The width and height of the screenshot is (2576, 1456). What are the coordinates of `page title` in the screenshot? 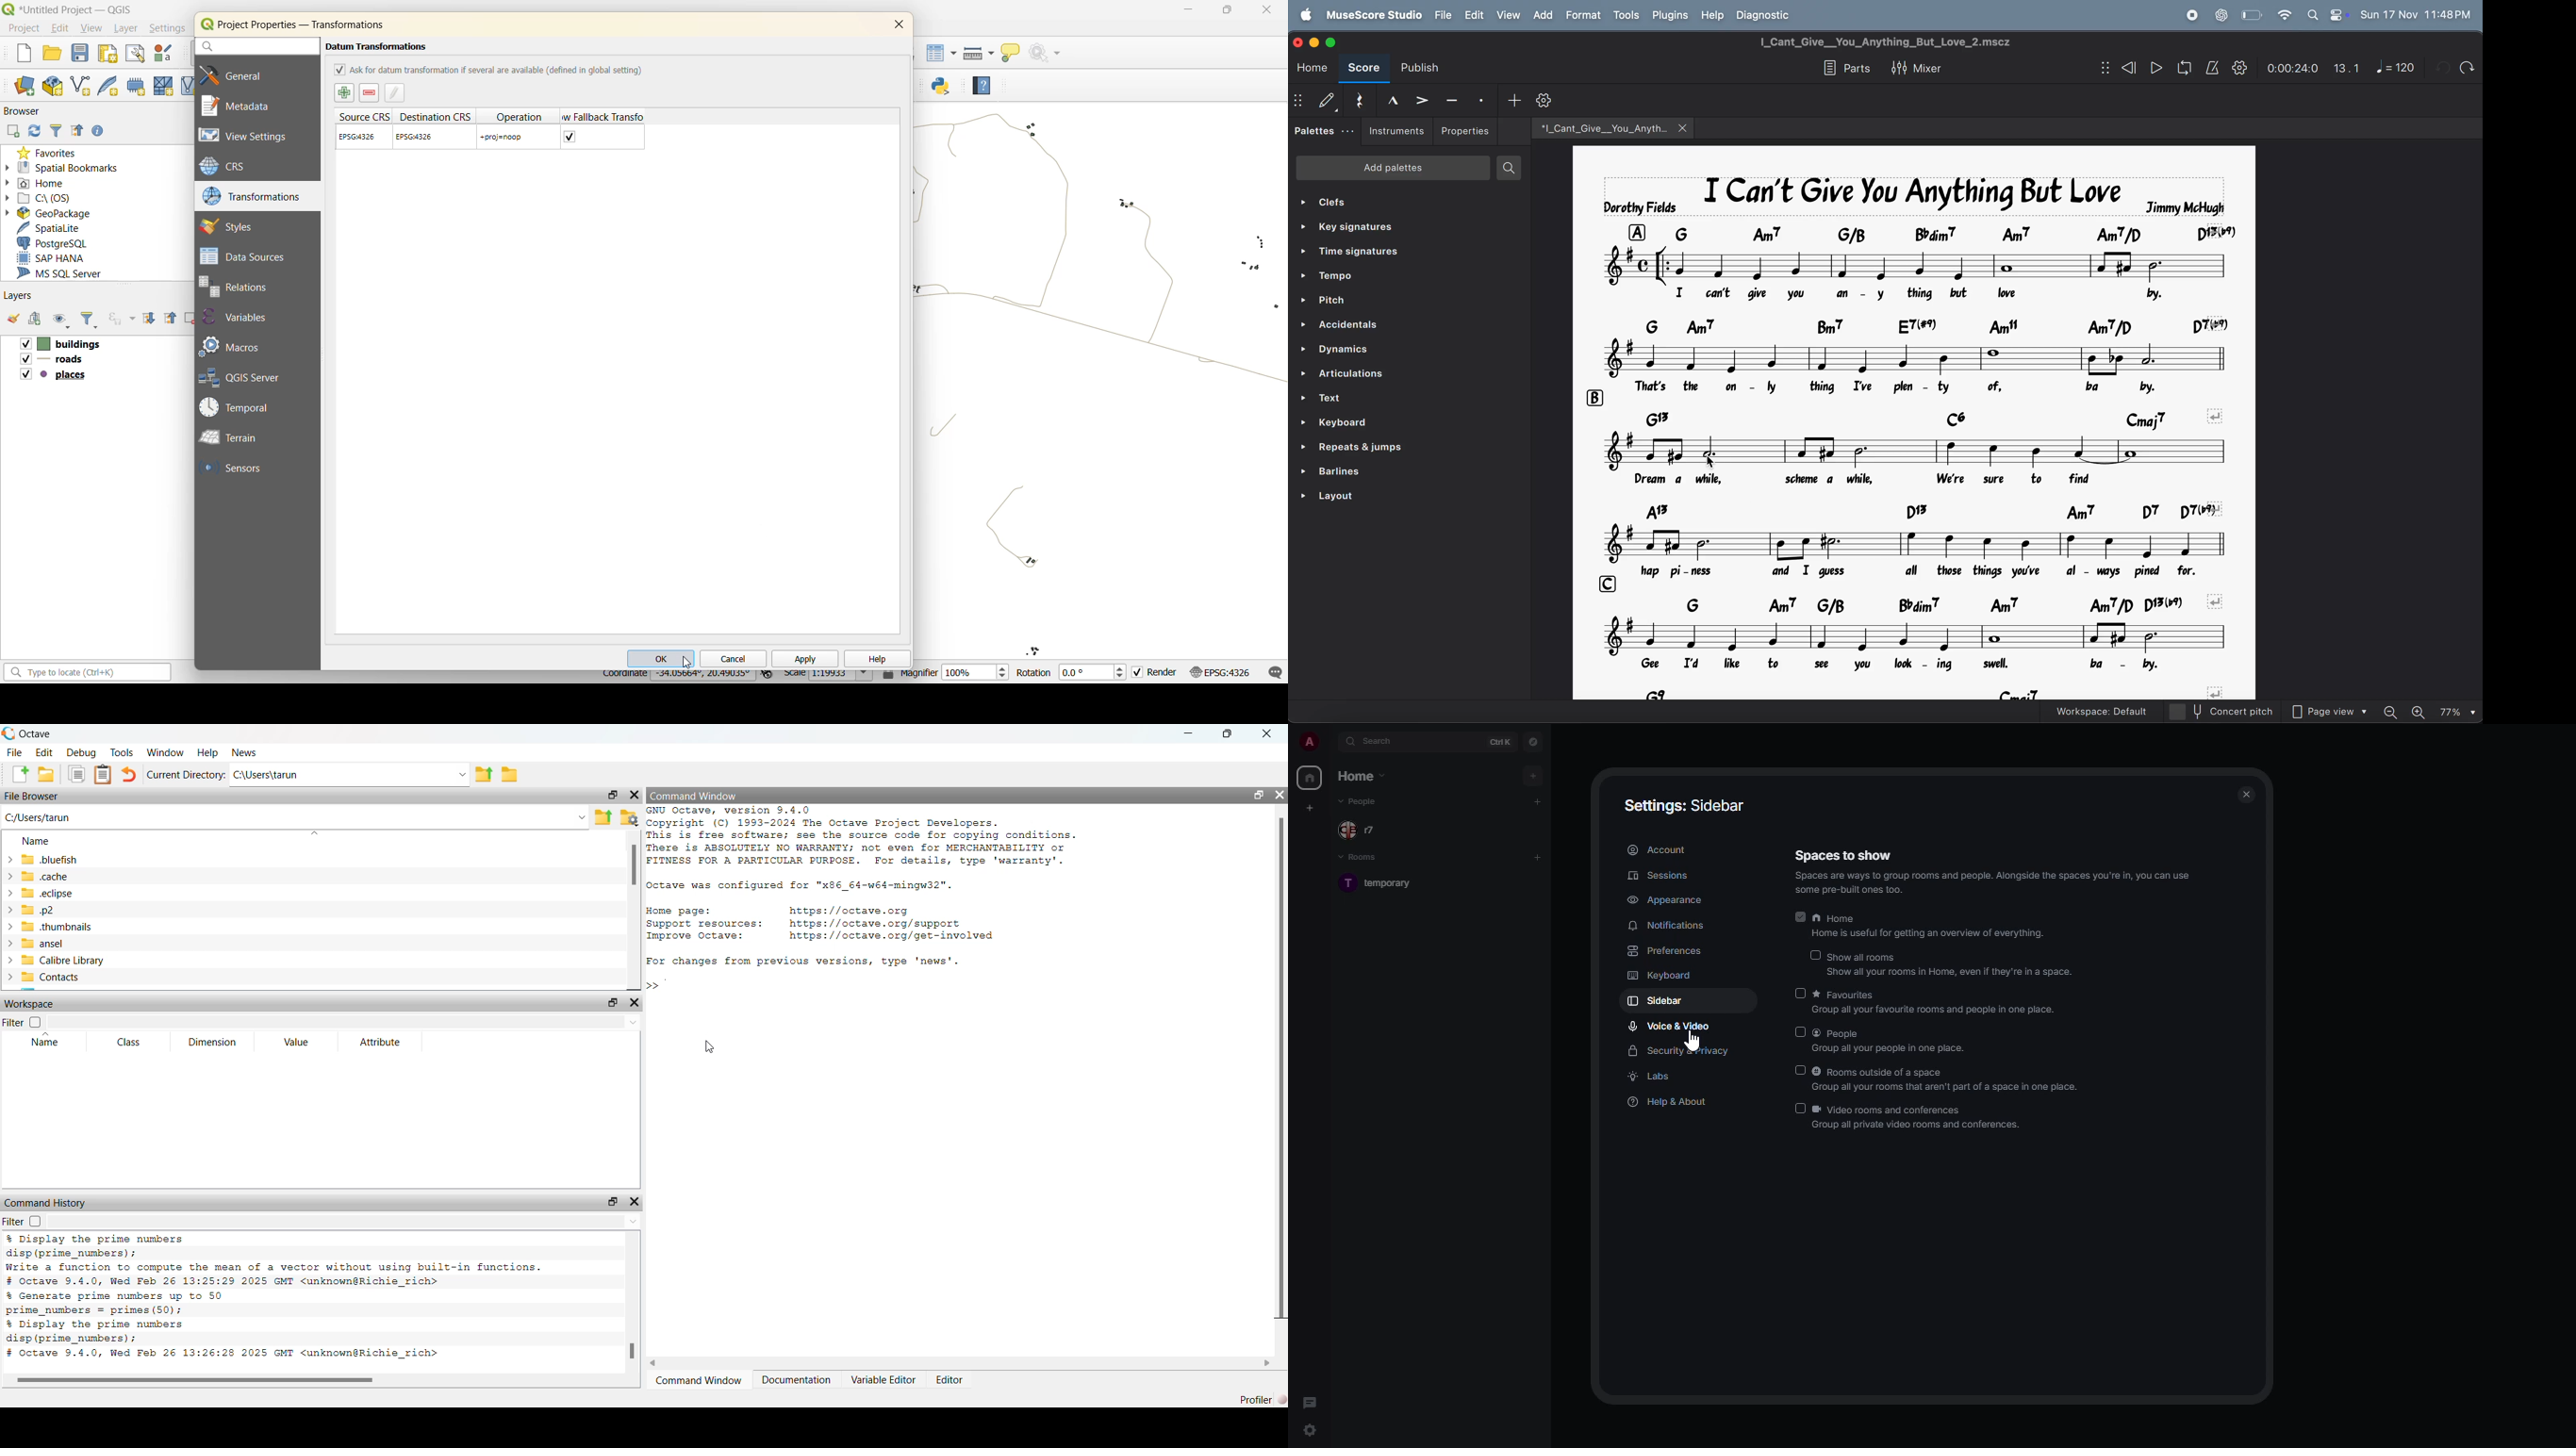 It's located at (1914, 195).